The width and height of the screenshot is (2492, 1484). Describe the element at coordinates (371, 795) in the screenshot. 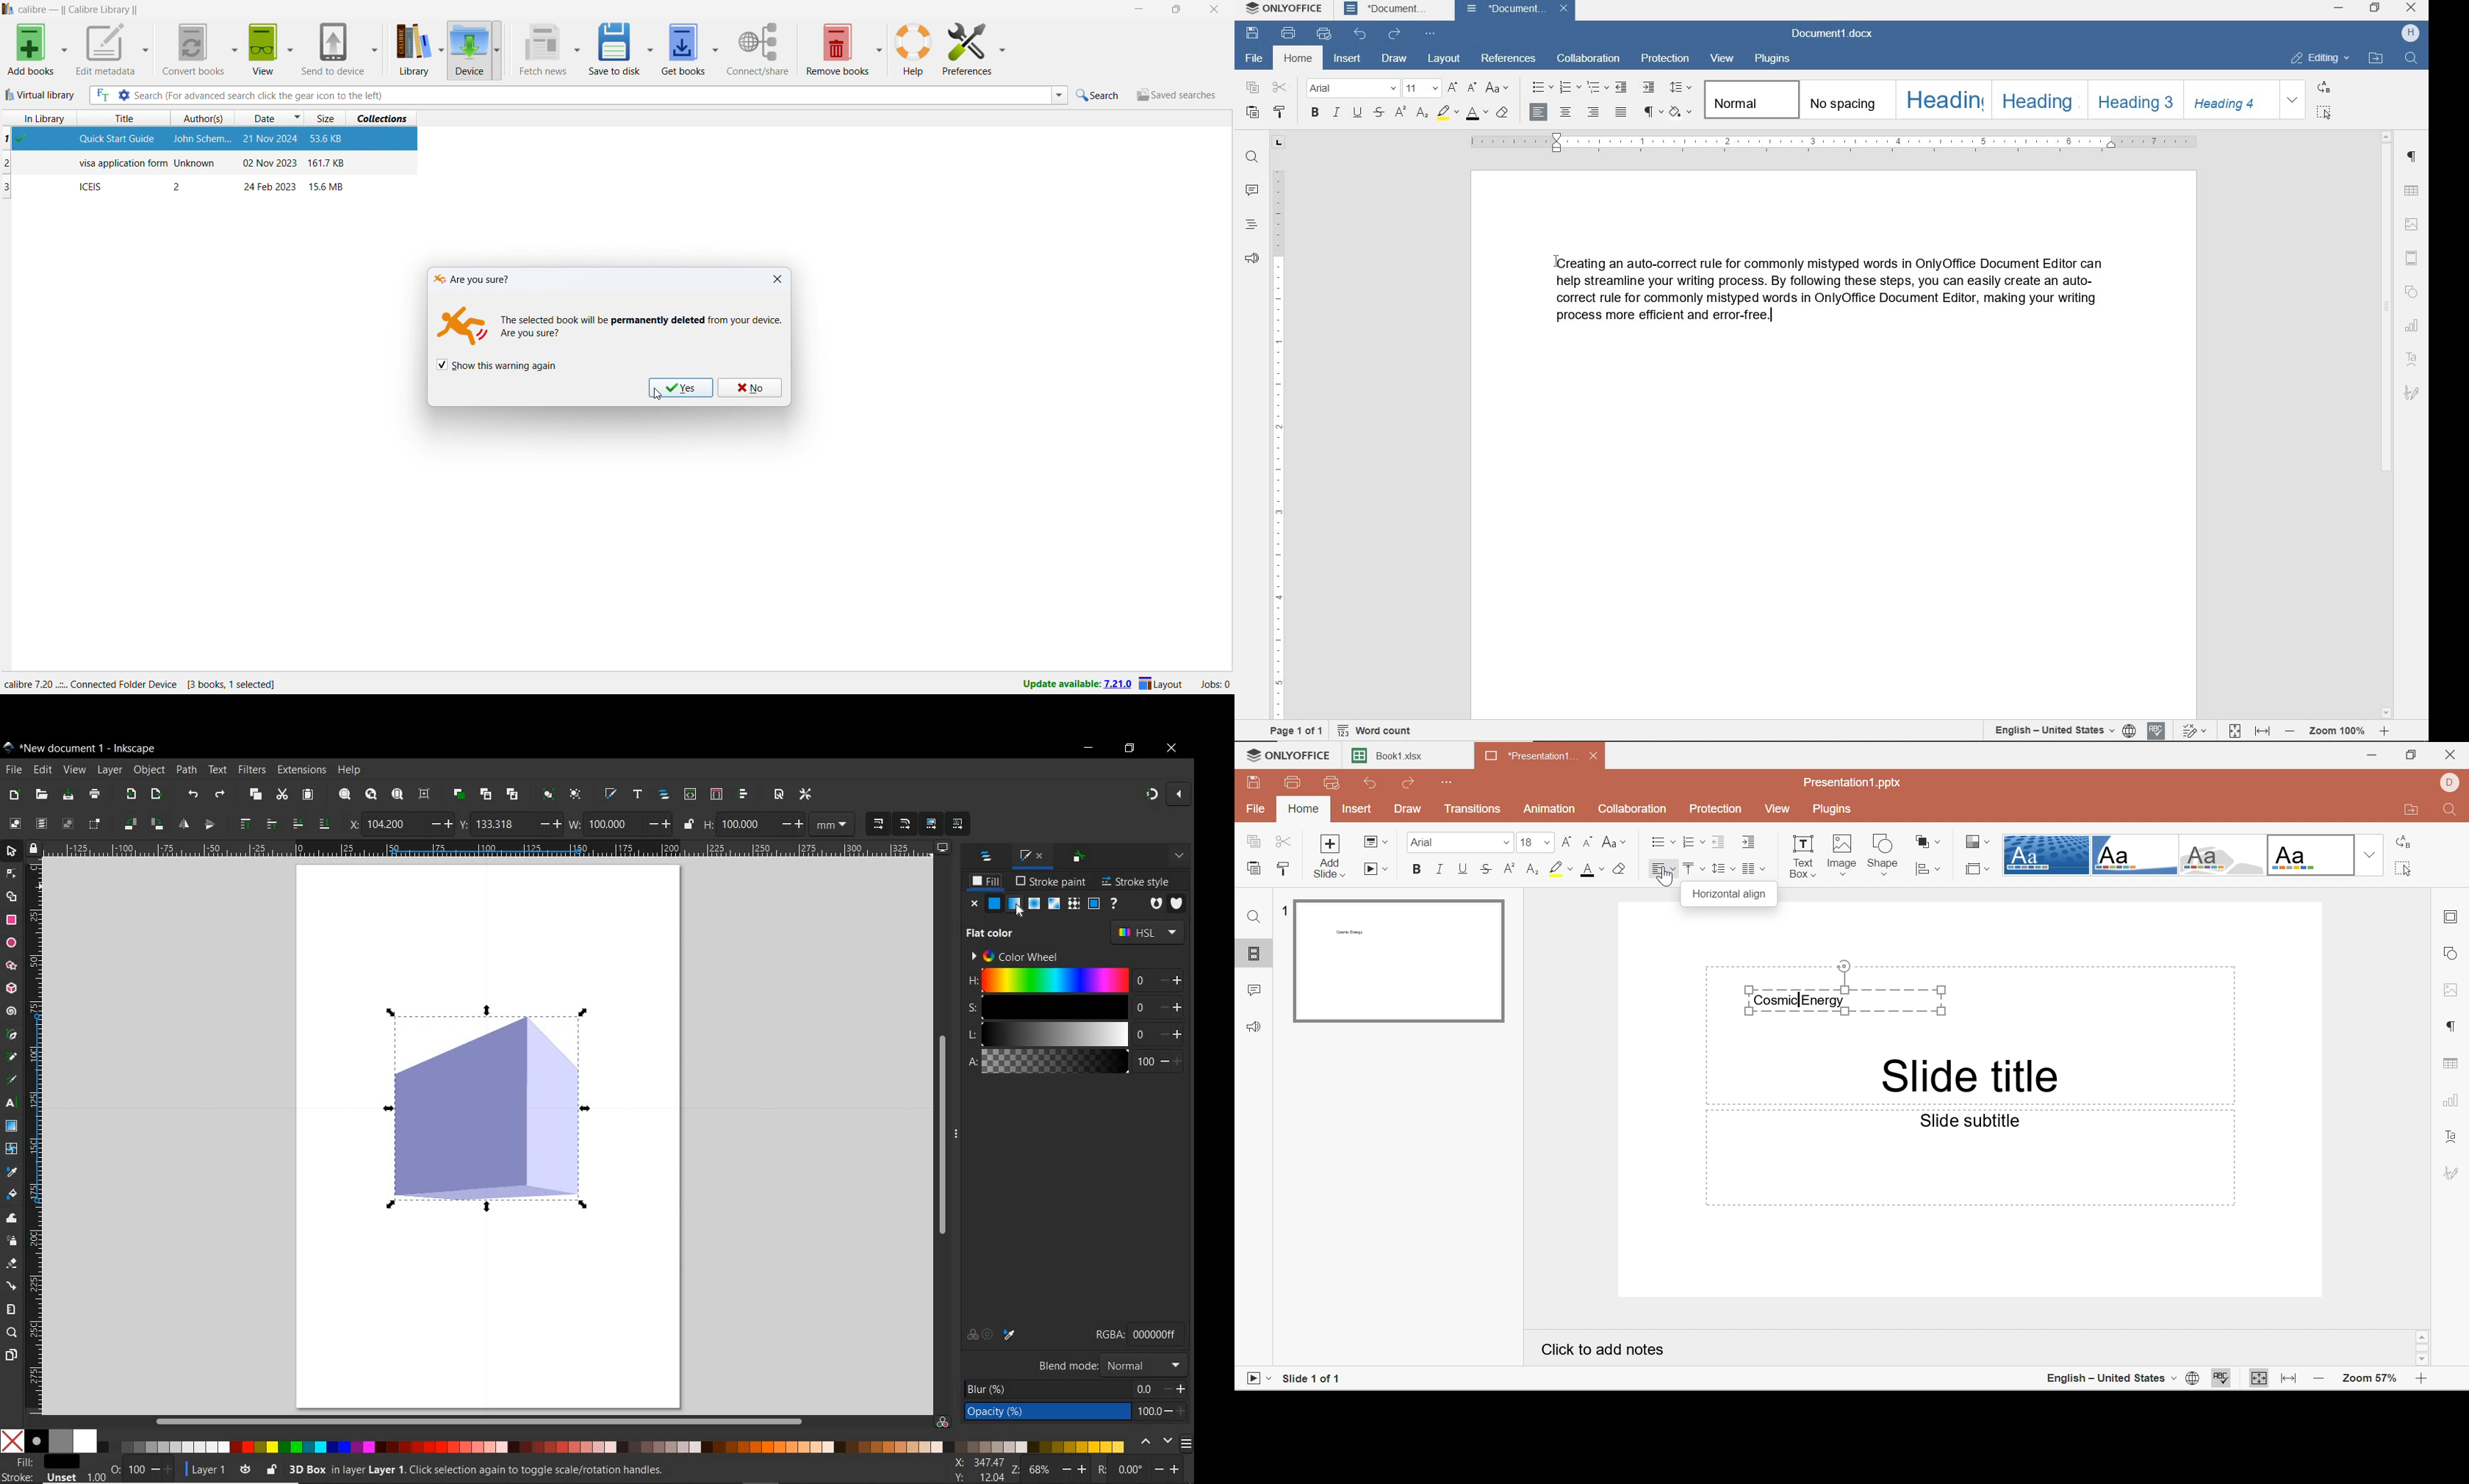

I see `ZOOM DRAWING` at that location.